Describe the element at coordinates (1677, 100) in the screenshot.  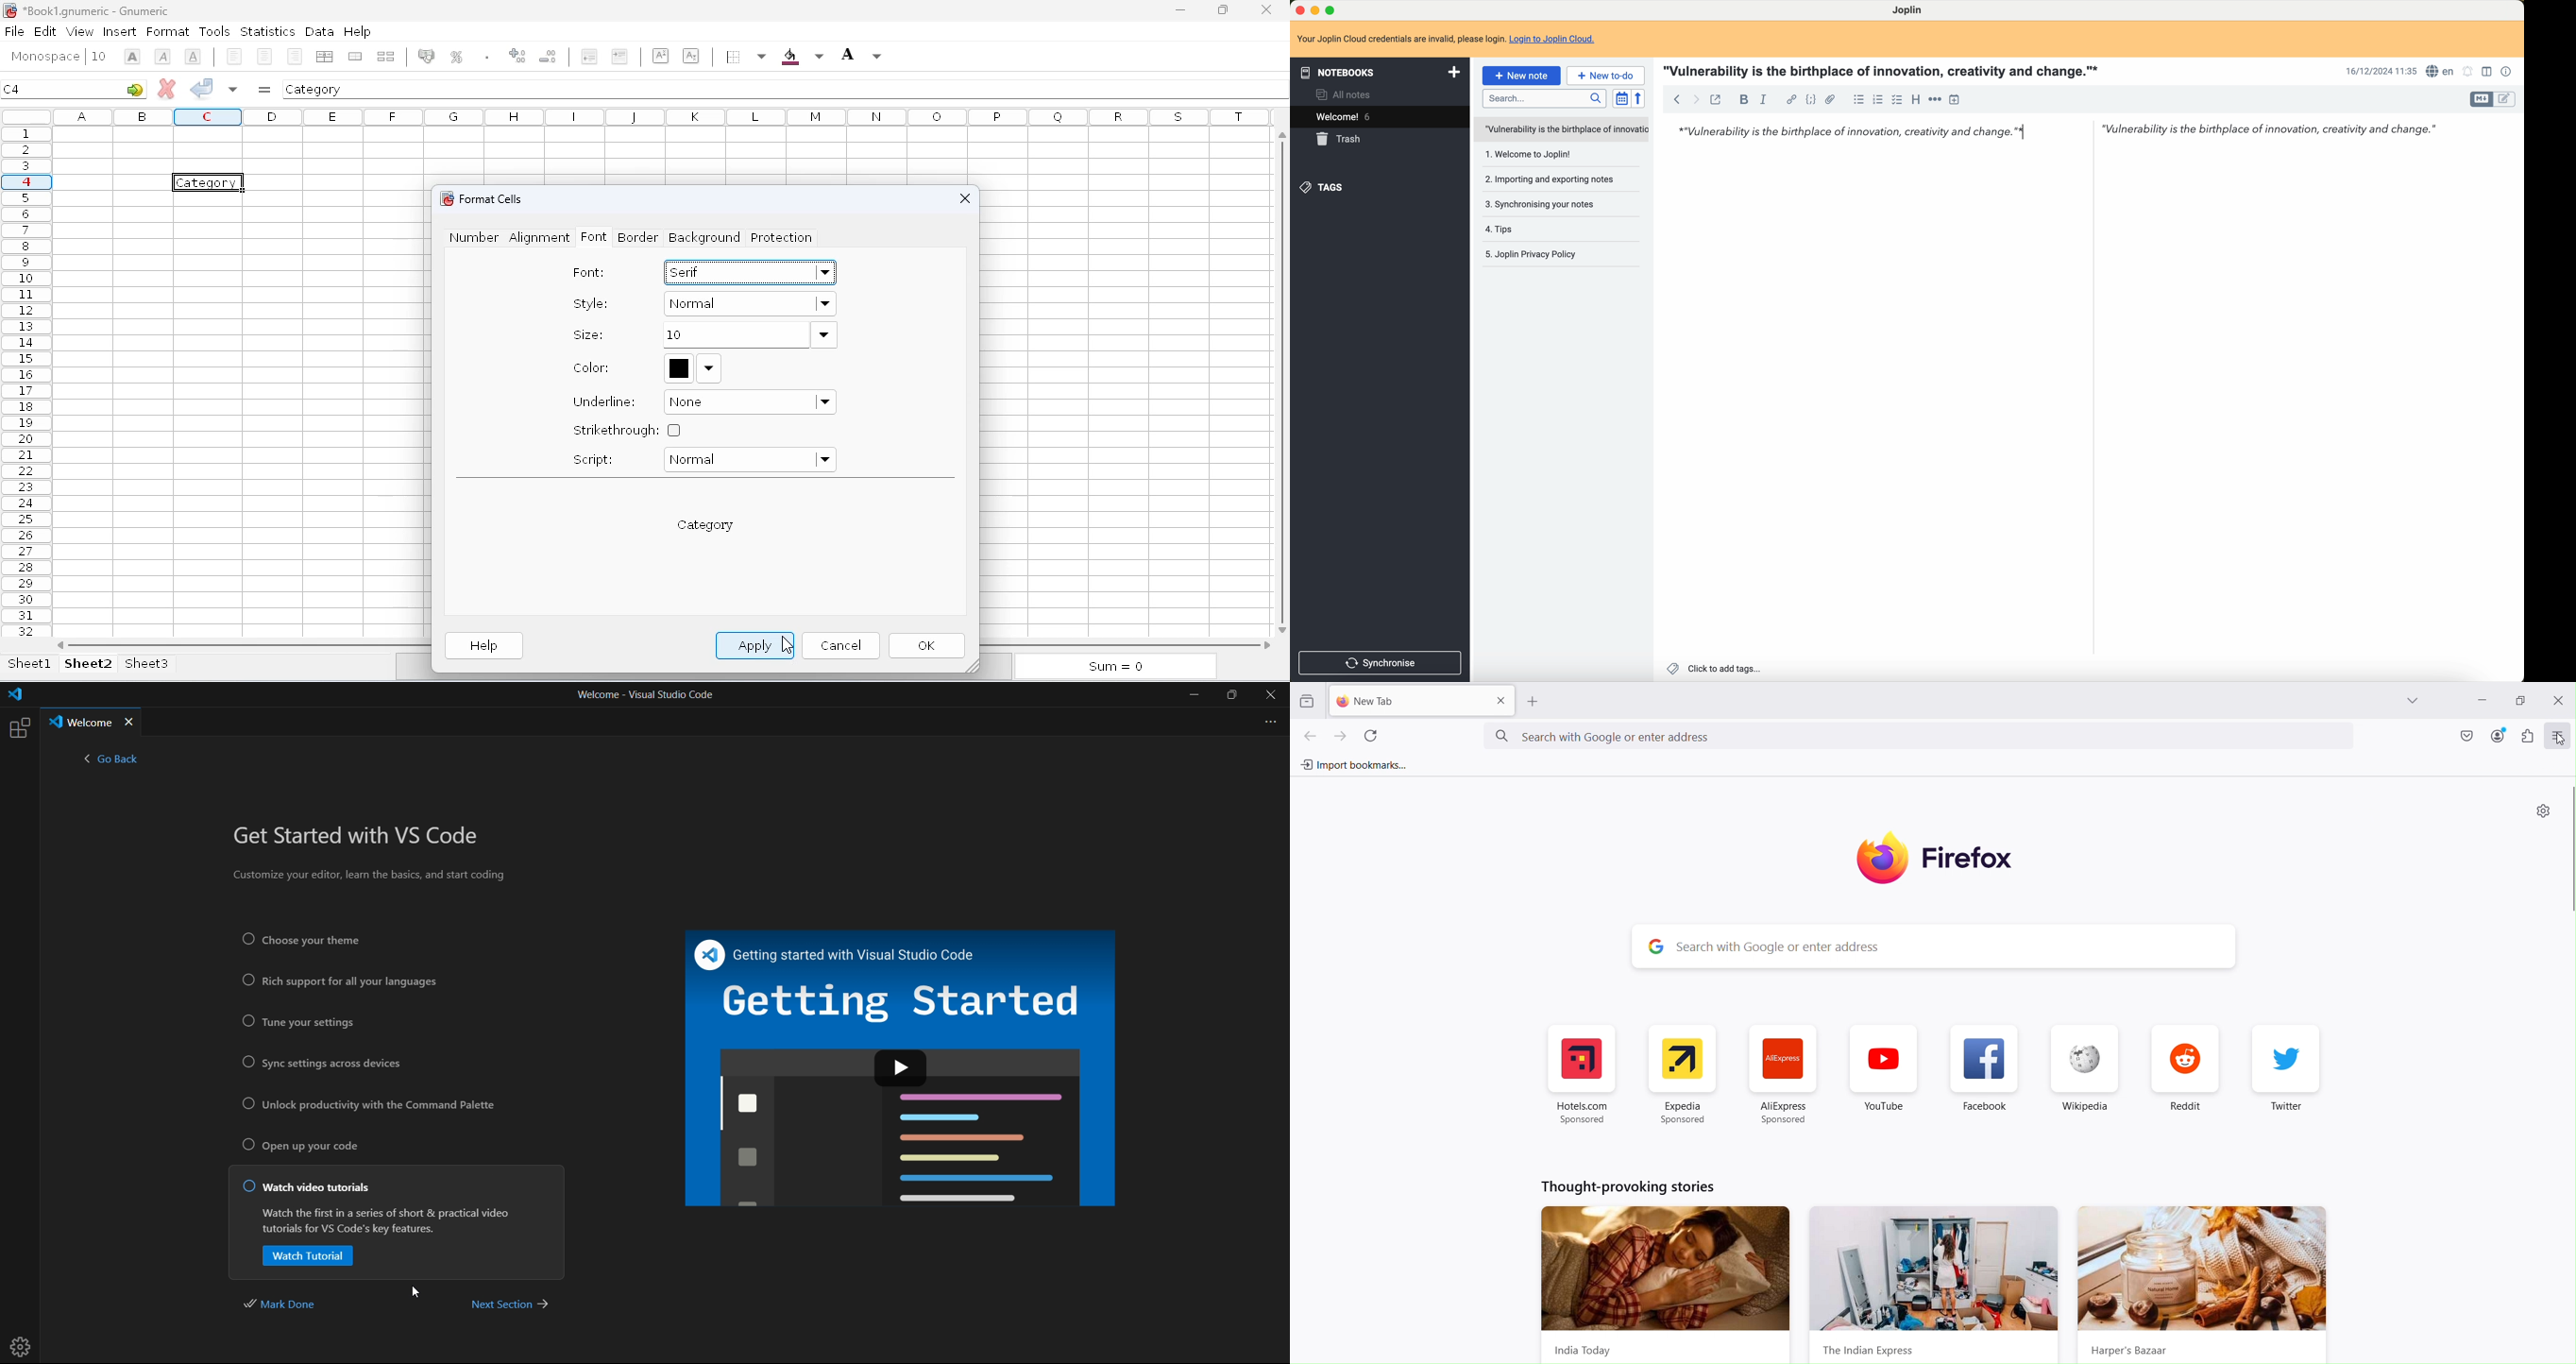
I see `back` at that location.